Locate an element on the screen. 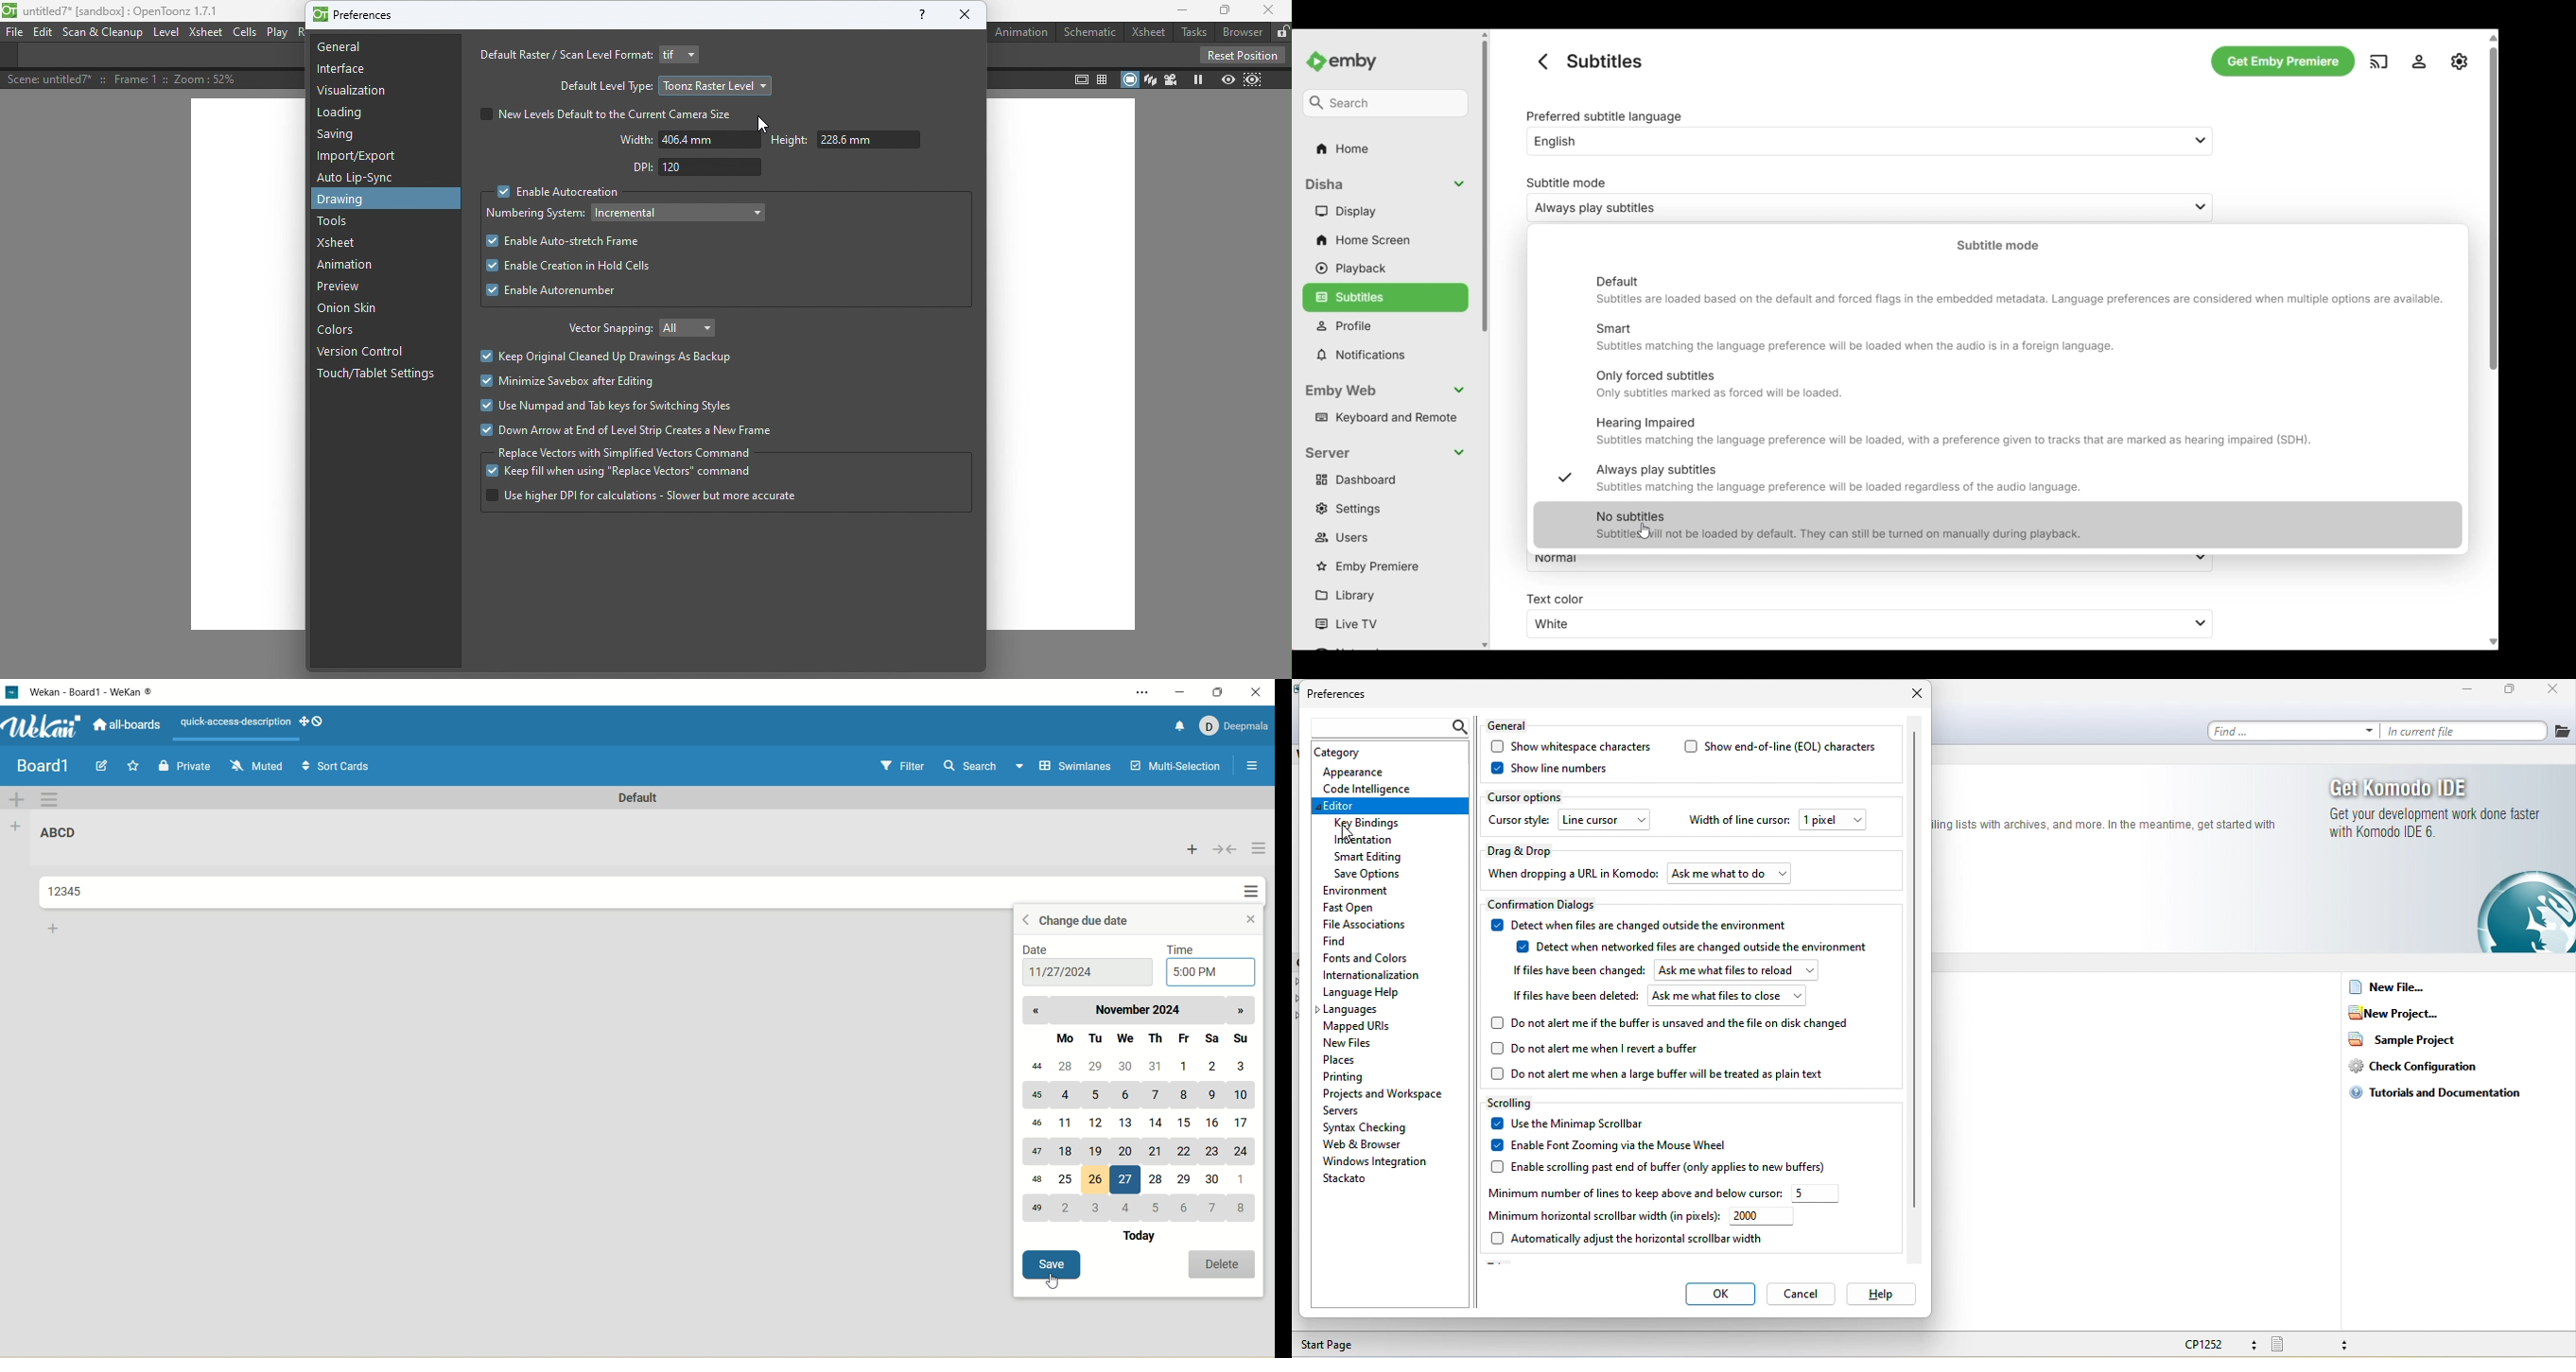 Image resolution: width=2576 pixels, height=1372 pixels. do not alert me if the buffer is unsaved and the file on disk changed is located at coordinates (1673, 1022).